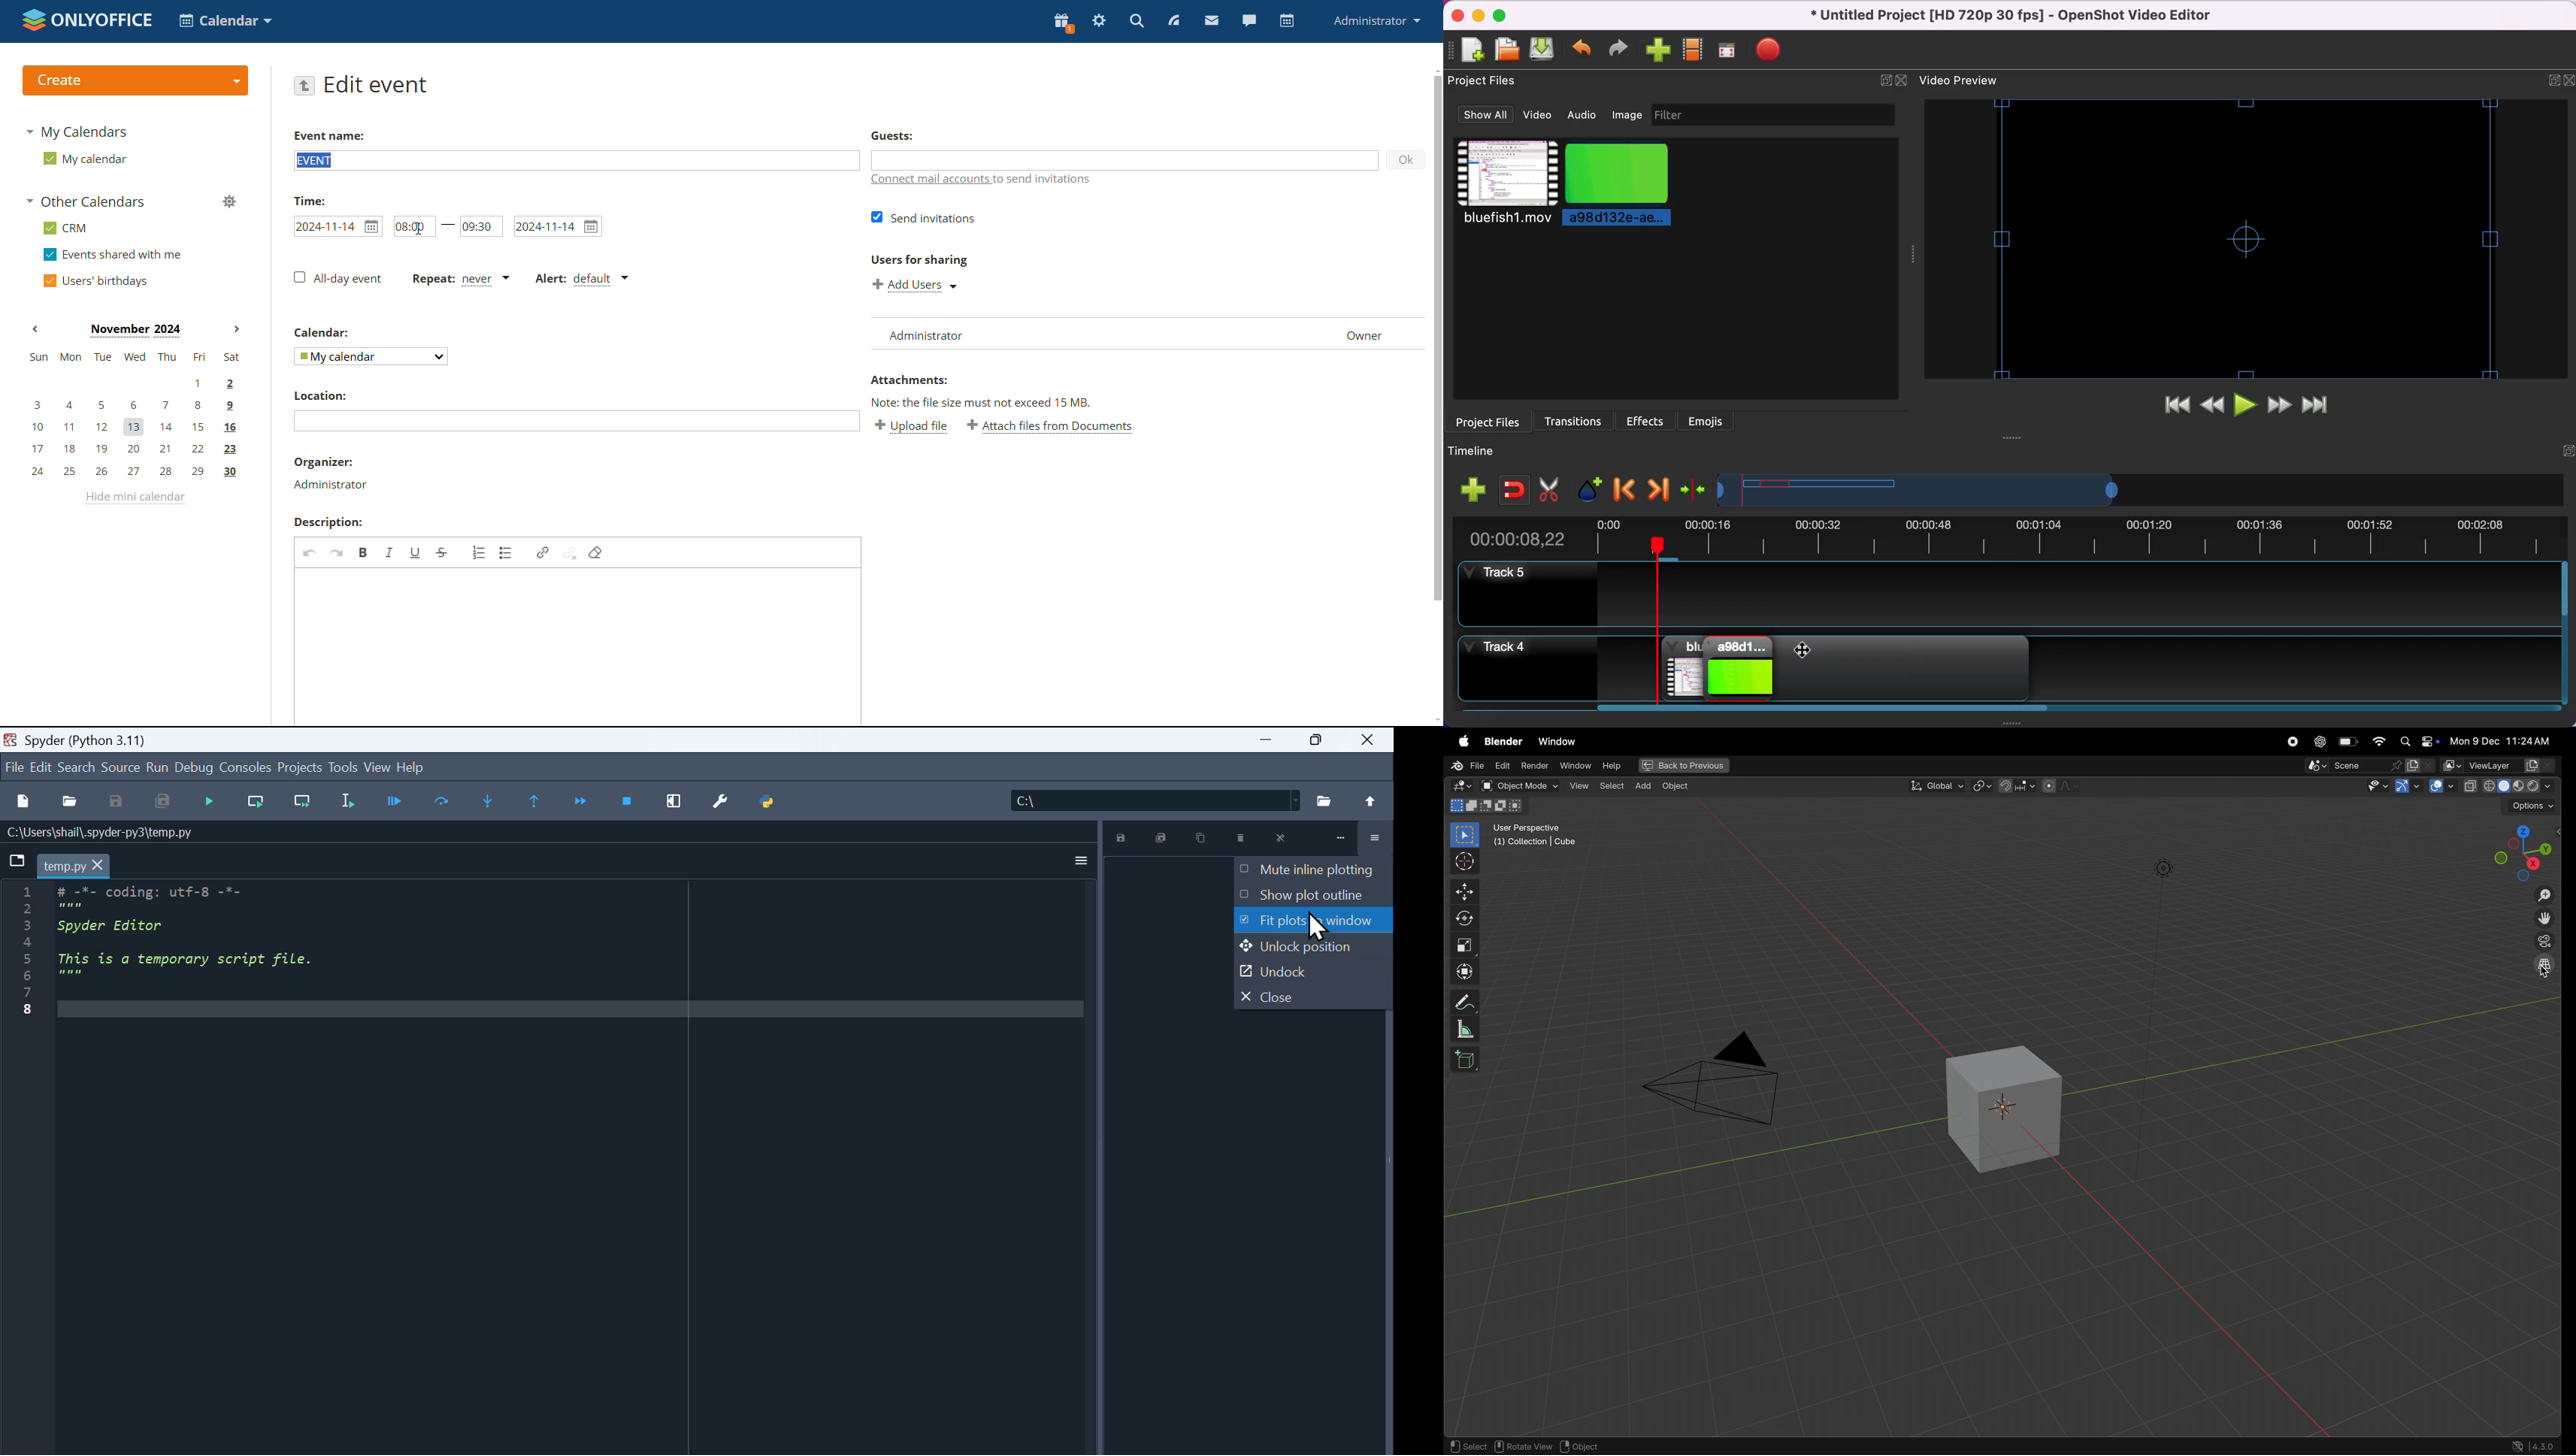 The image size is (2576, 1456). I want to click on Show plotline, so click(1311, 896).